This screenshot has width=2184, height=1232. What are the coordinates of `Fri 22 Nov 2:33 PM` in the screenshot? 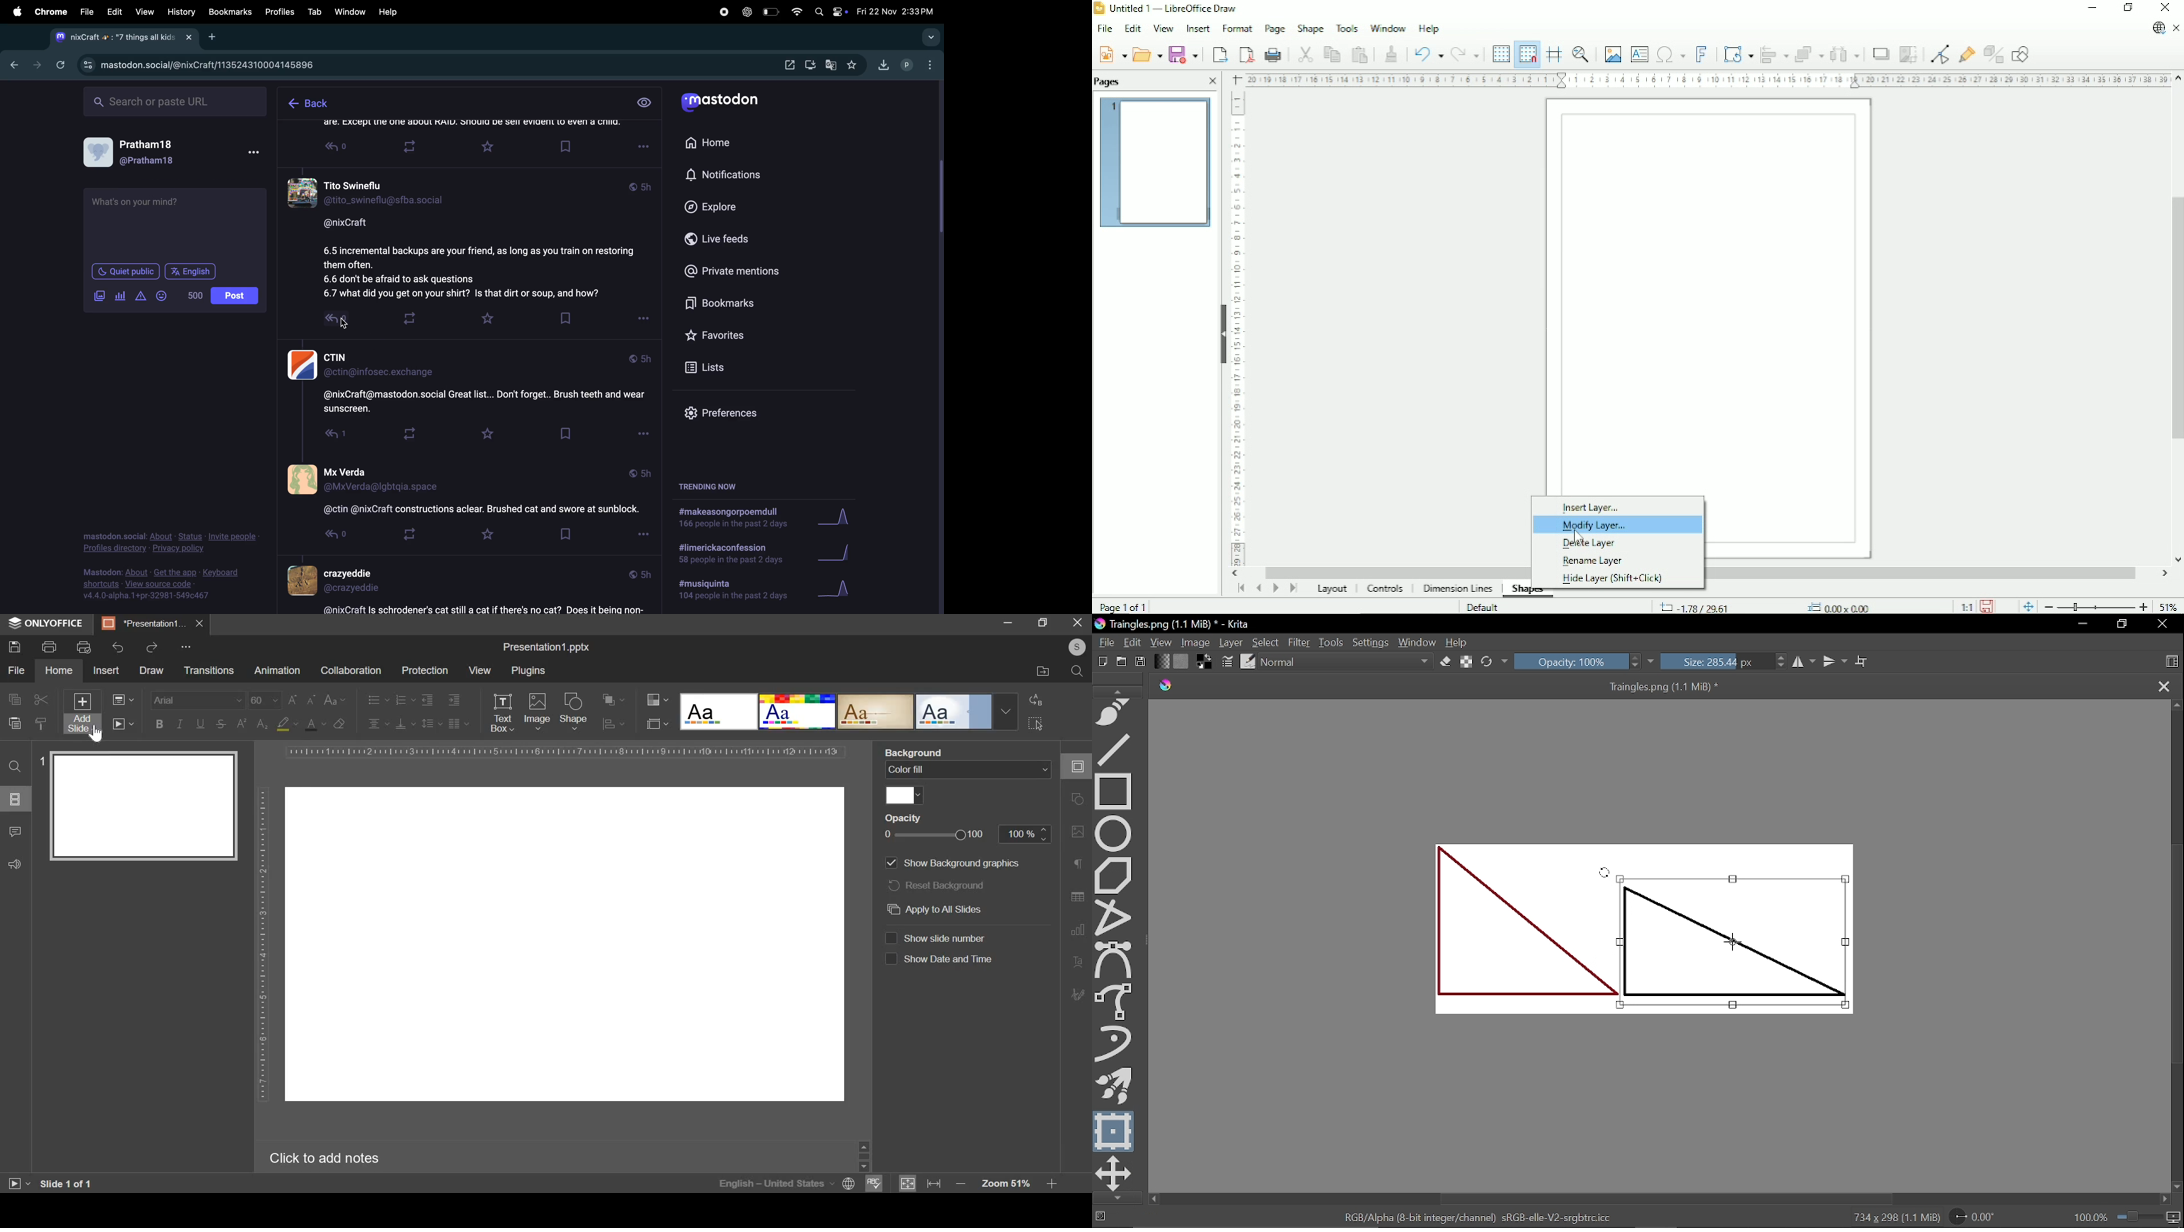 It's located at (897, 10).